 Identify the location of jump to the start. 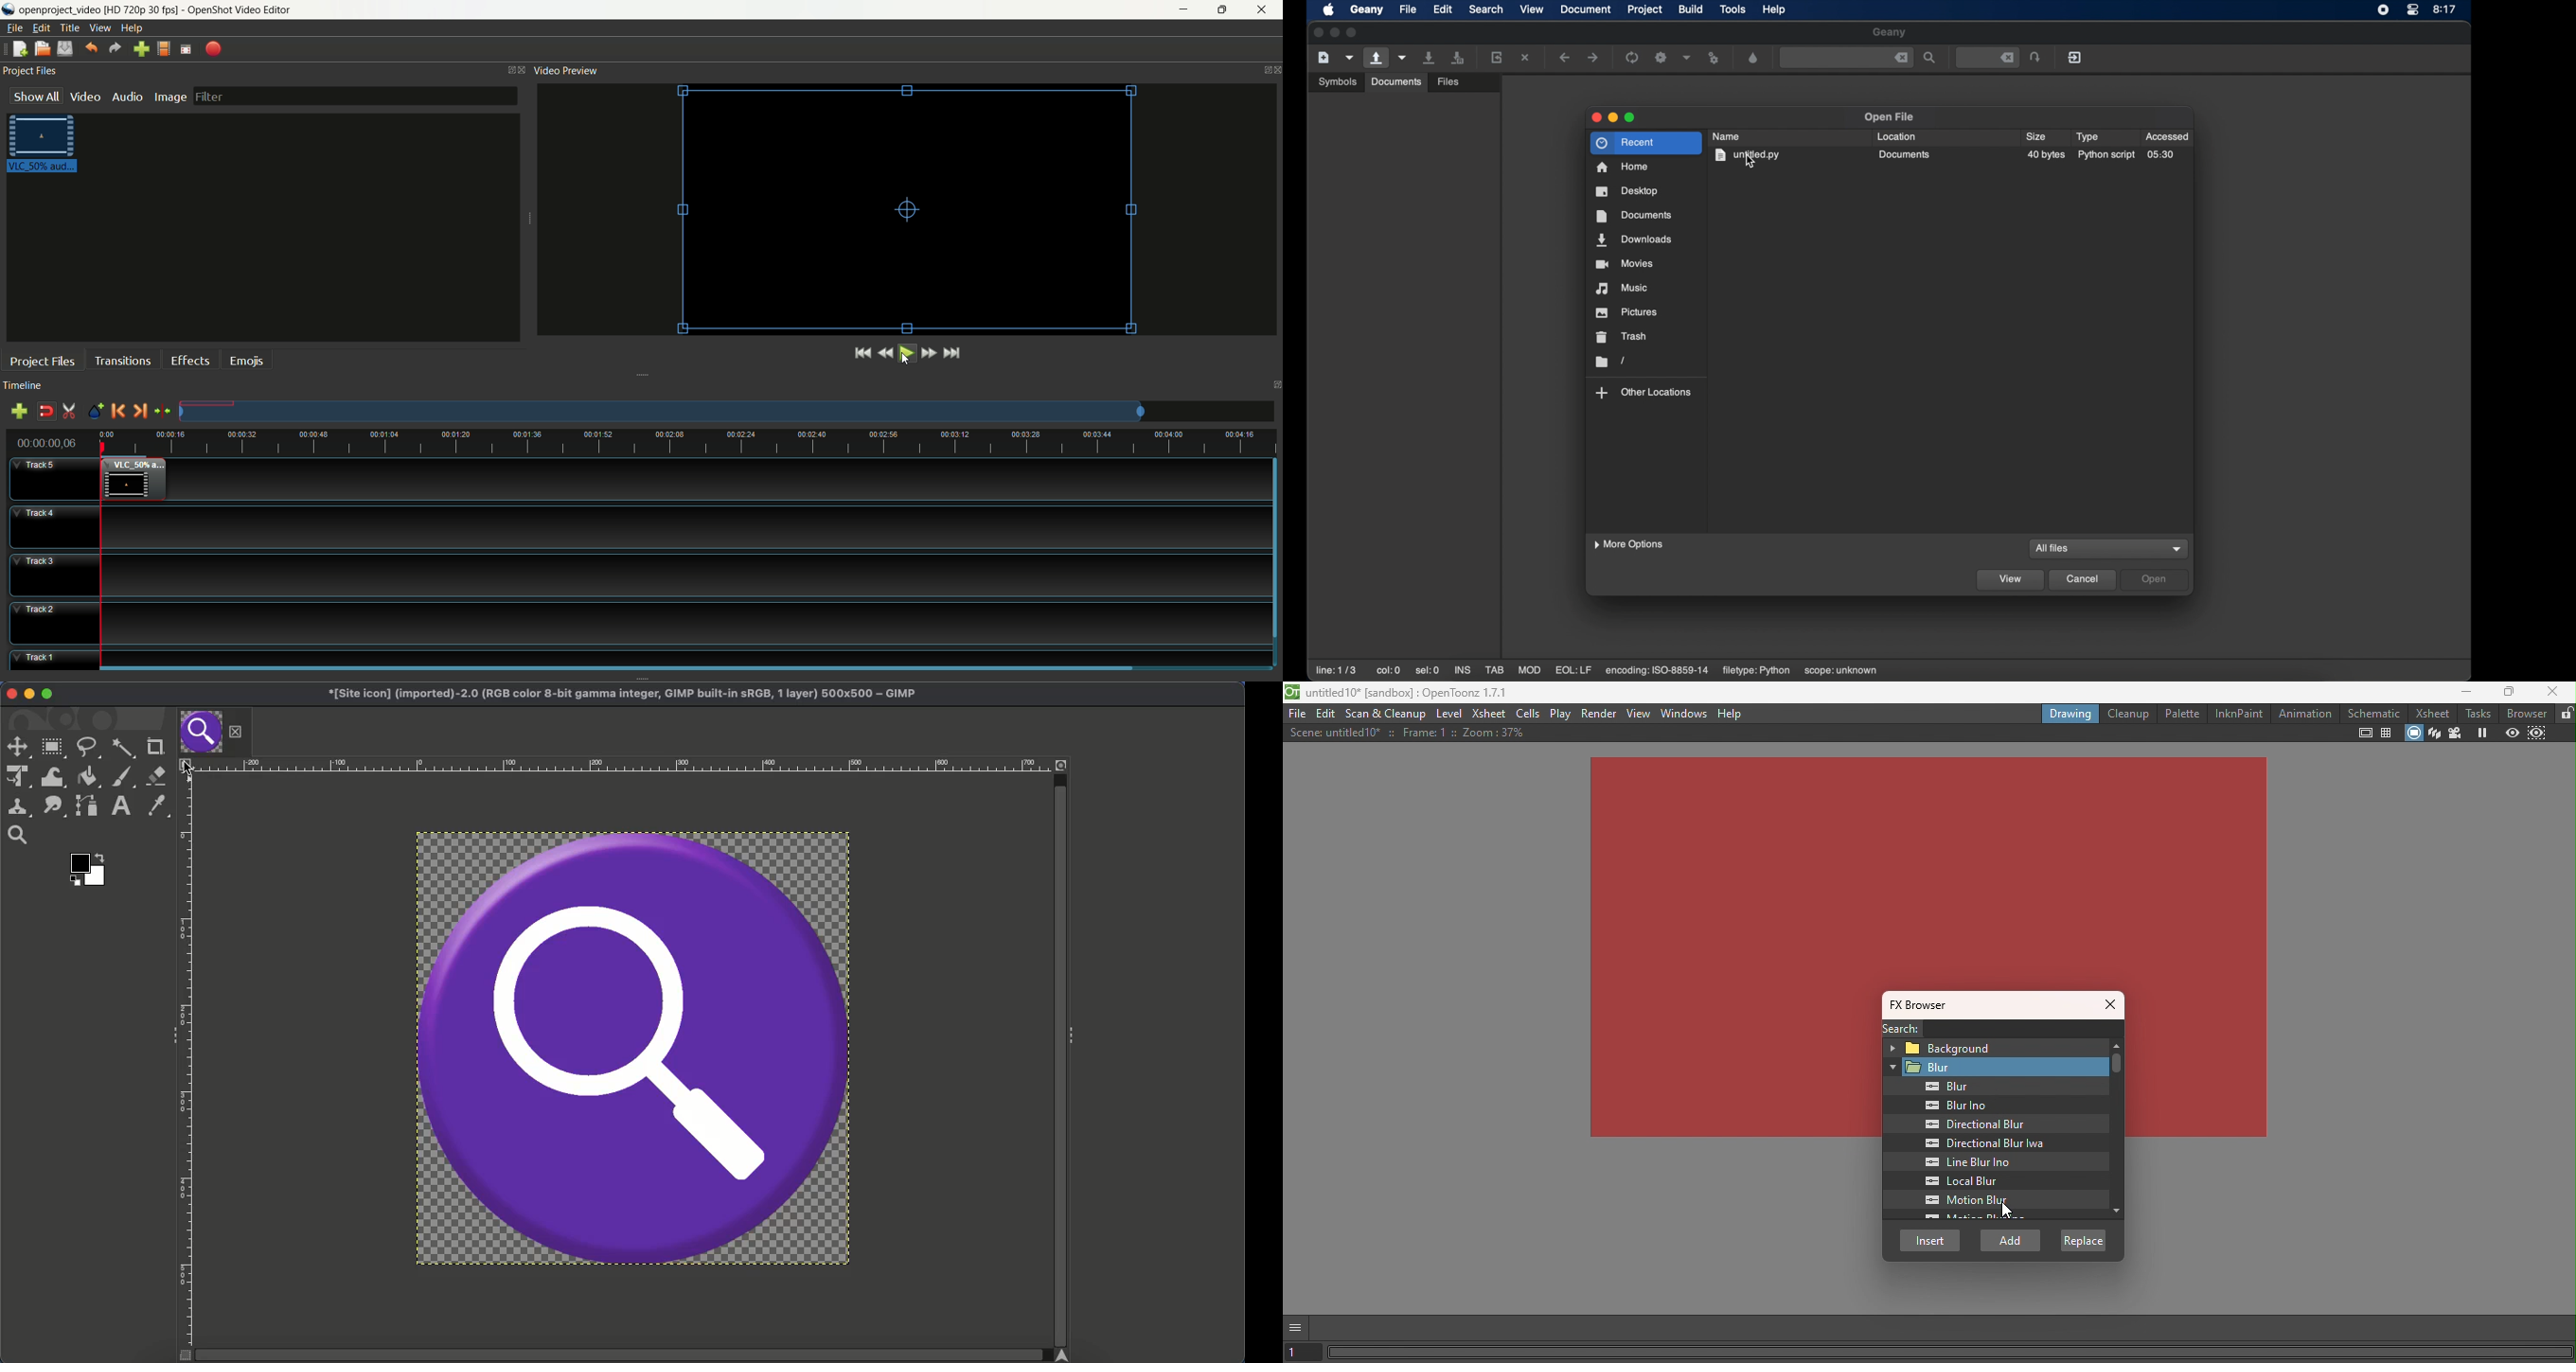
(863, 352).